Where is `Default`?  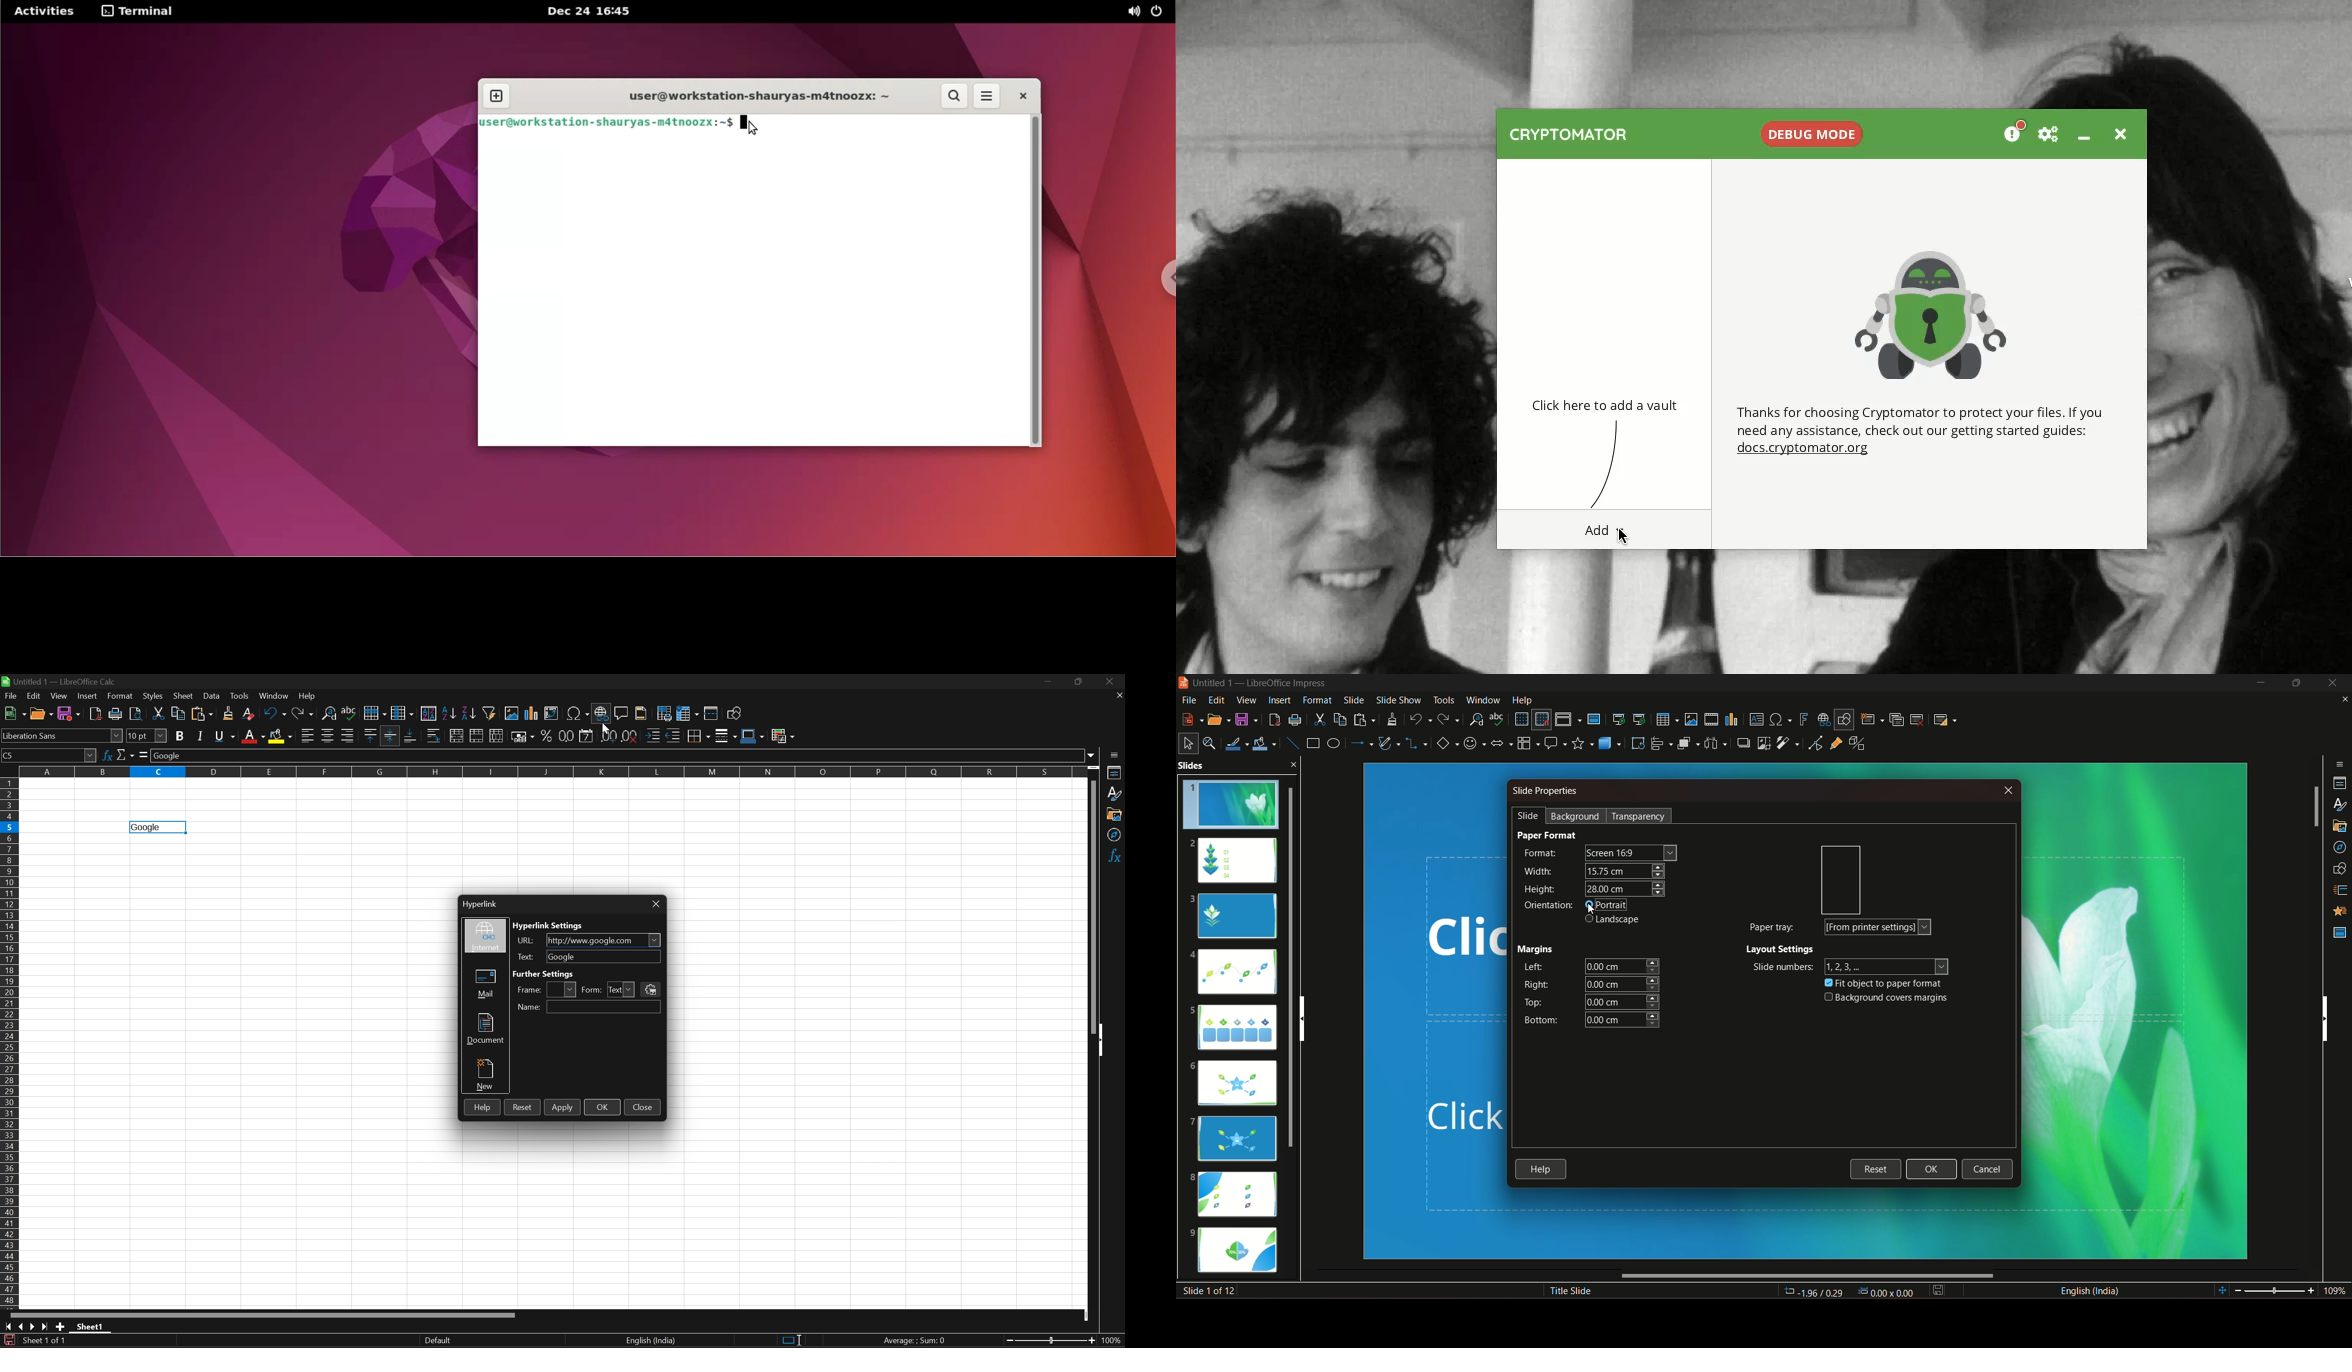
Default is located at coordinates (436, 1340).